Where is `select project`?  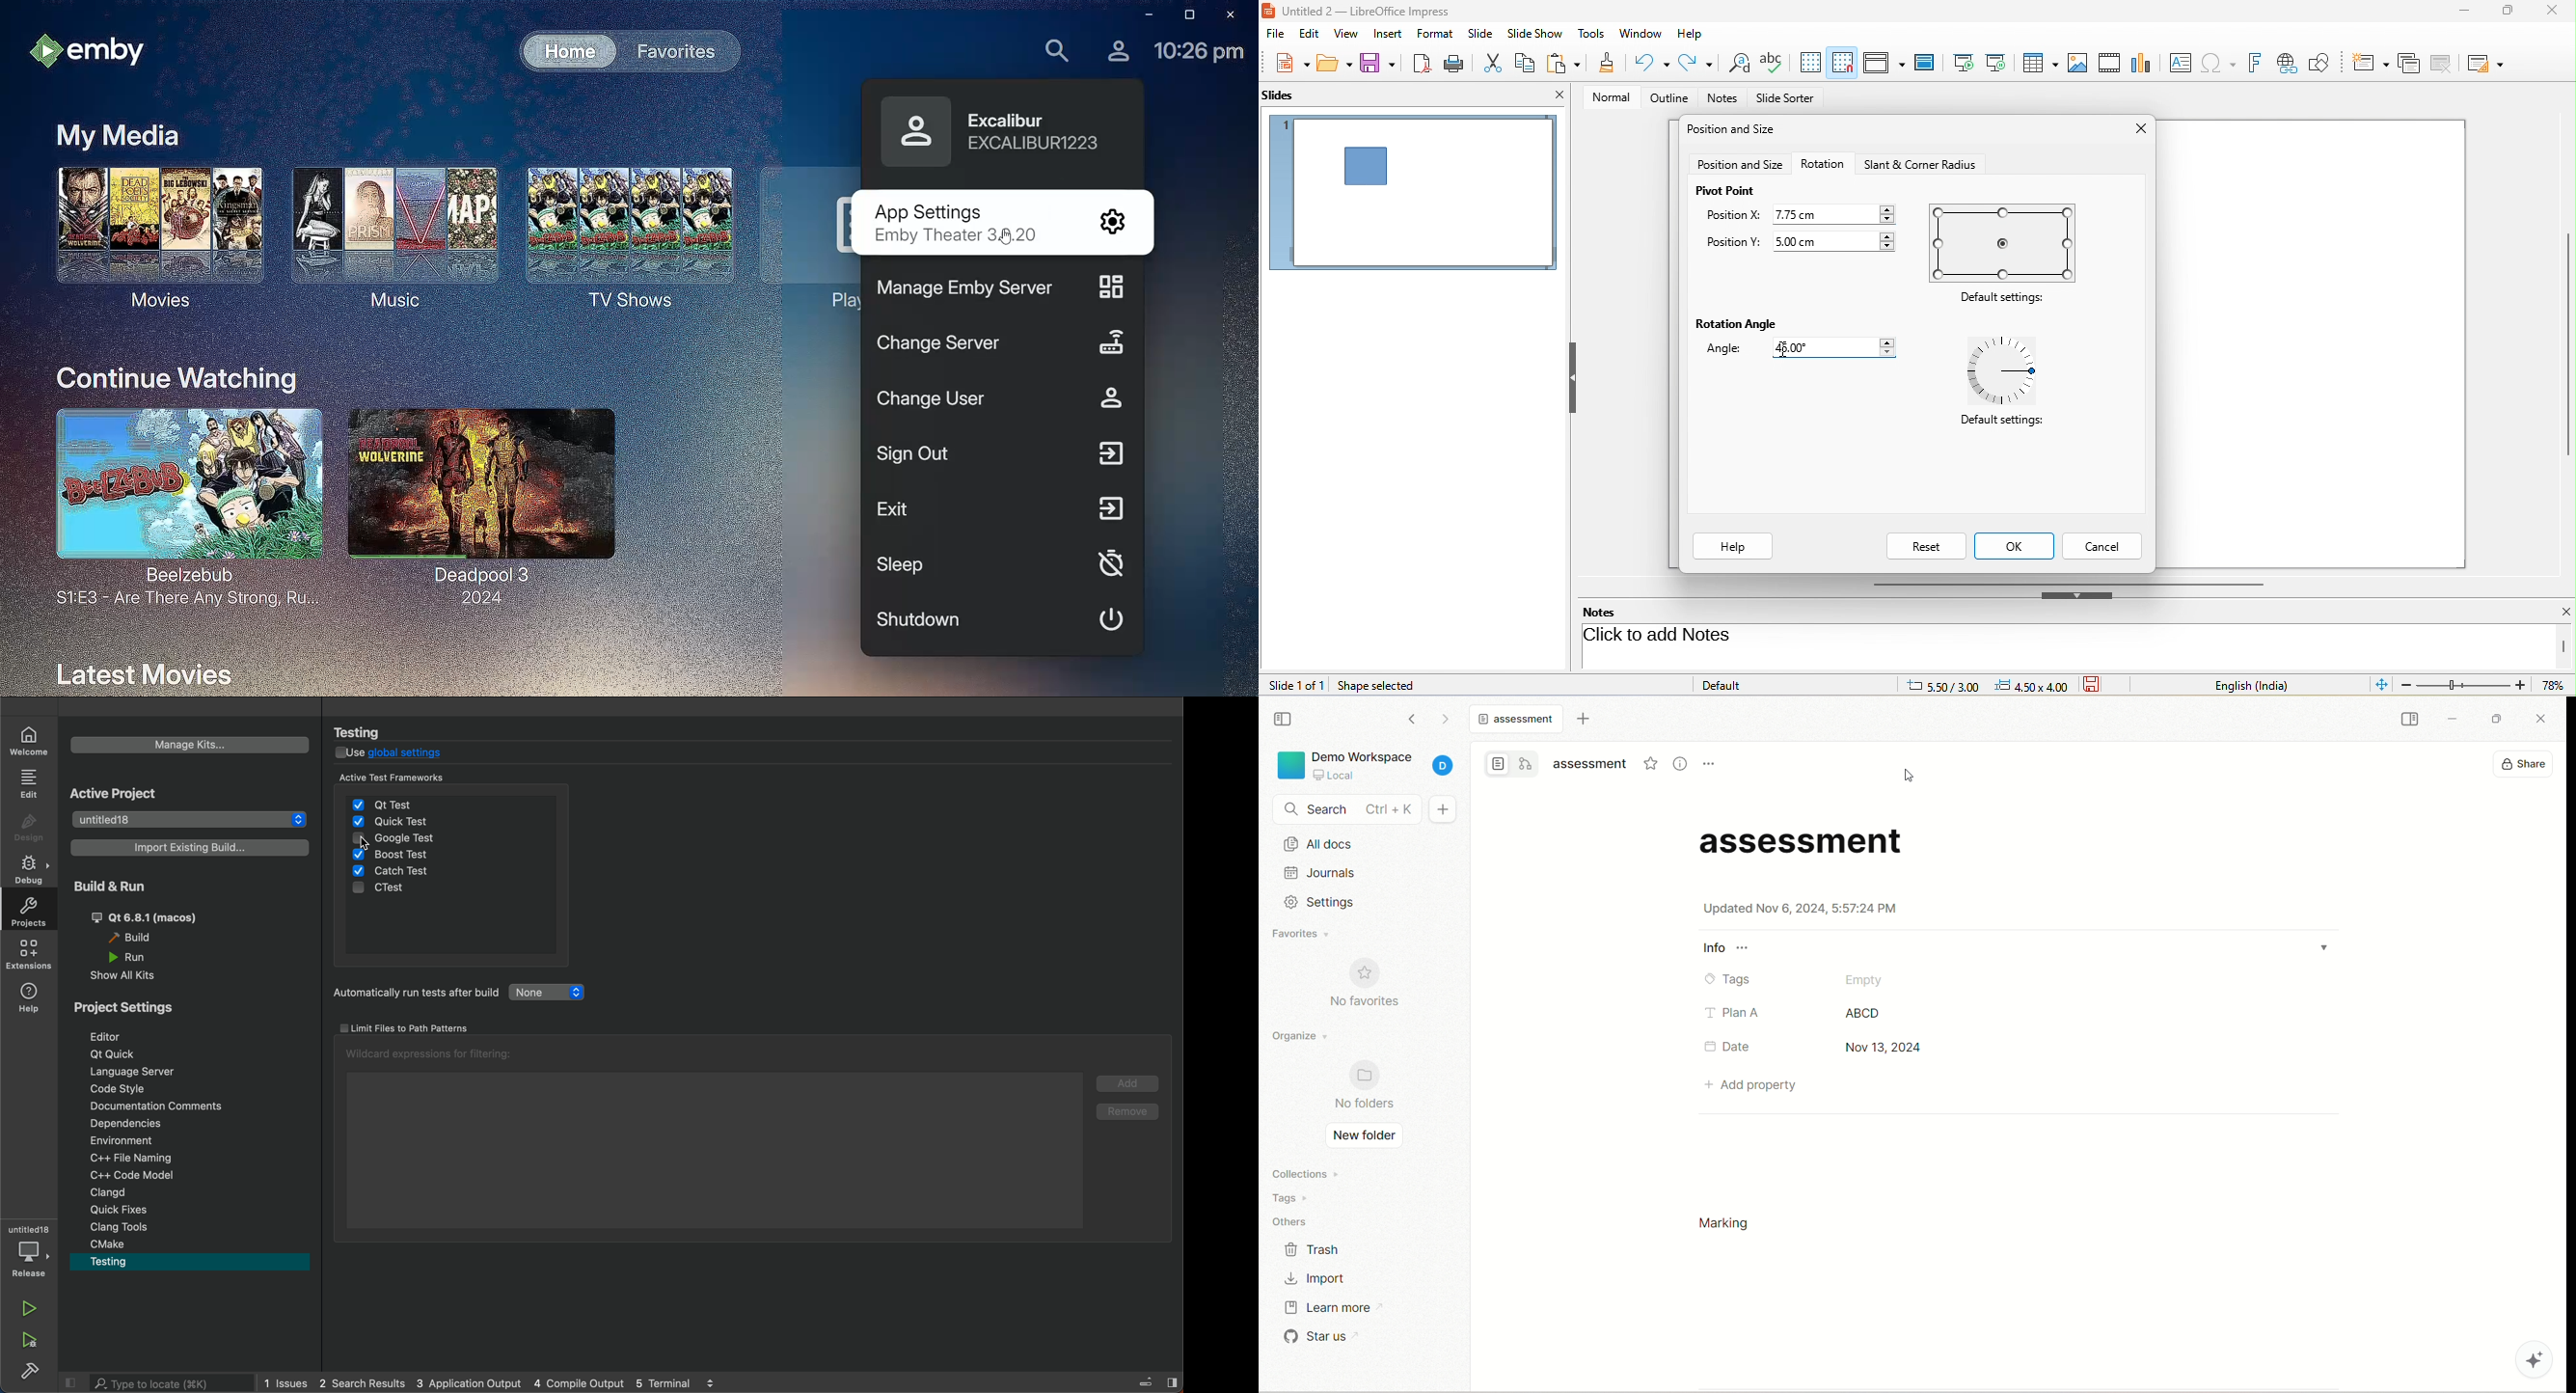 select project is located at coordinates (192, 818).